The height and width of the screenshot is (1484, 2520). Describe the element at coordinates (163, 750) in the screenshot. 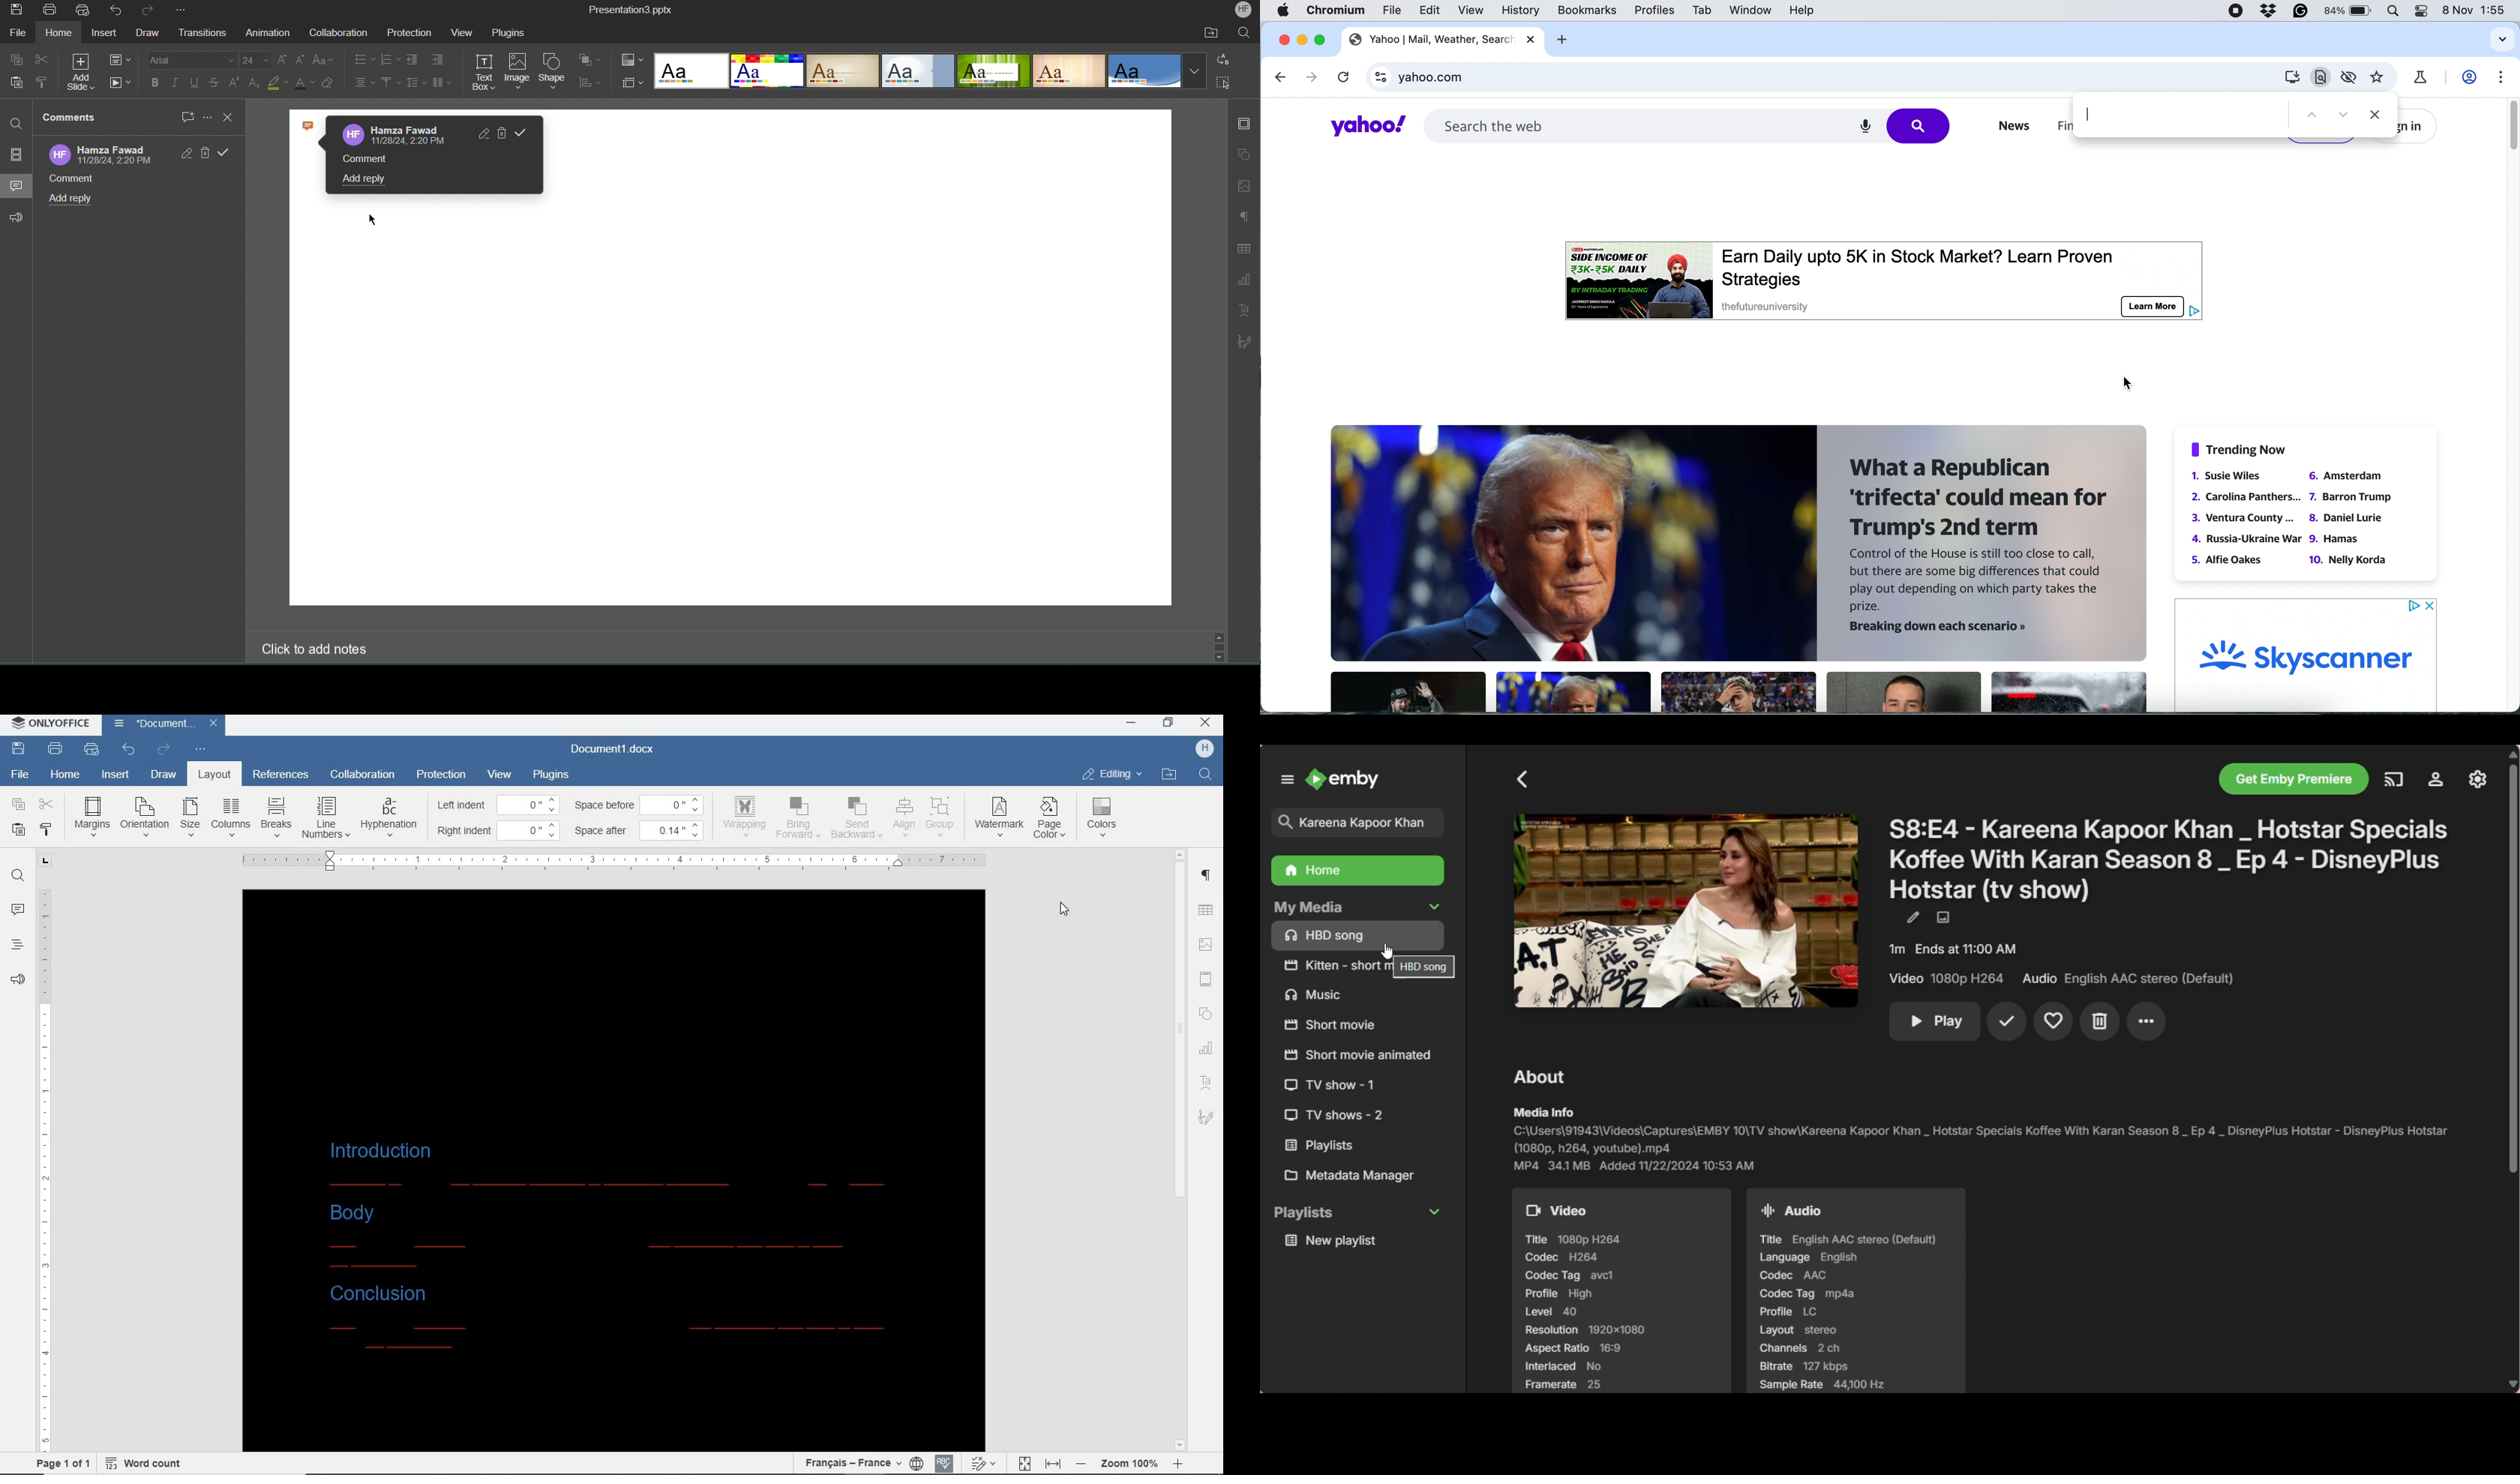

I see `redo` at that location.